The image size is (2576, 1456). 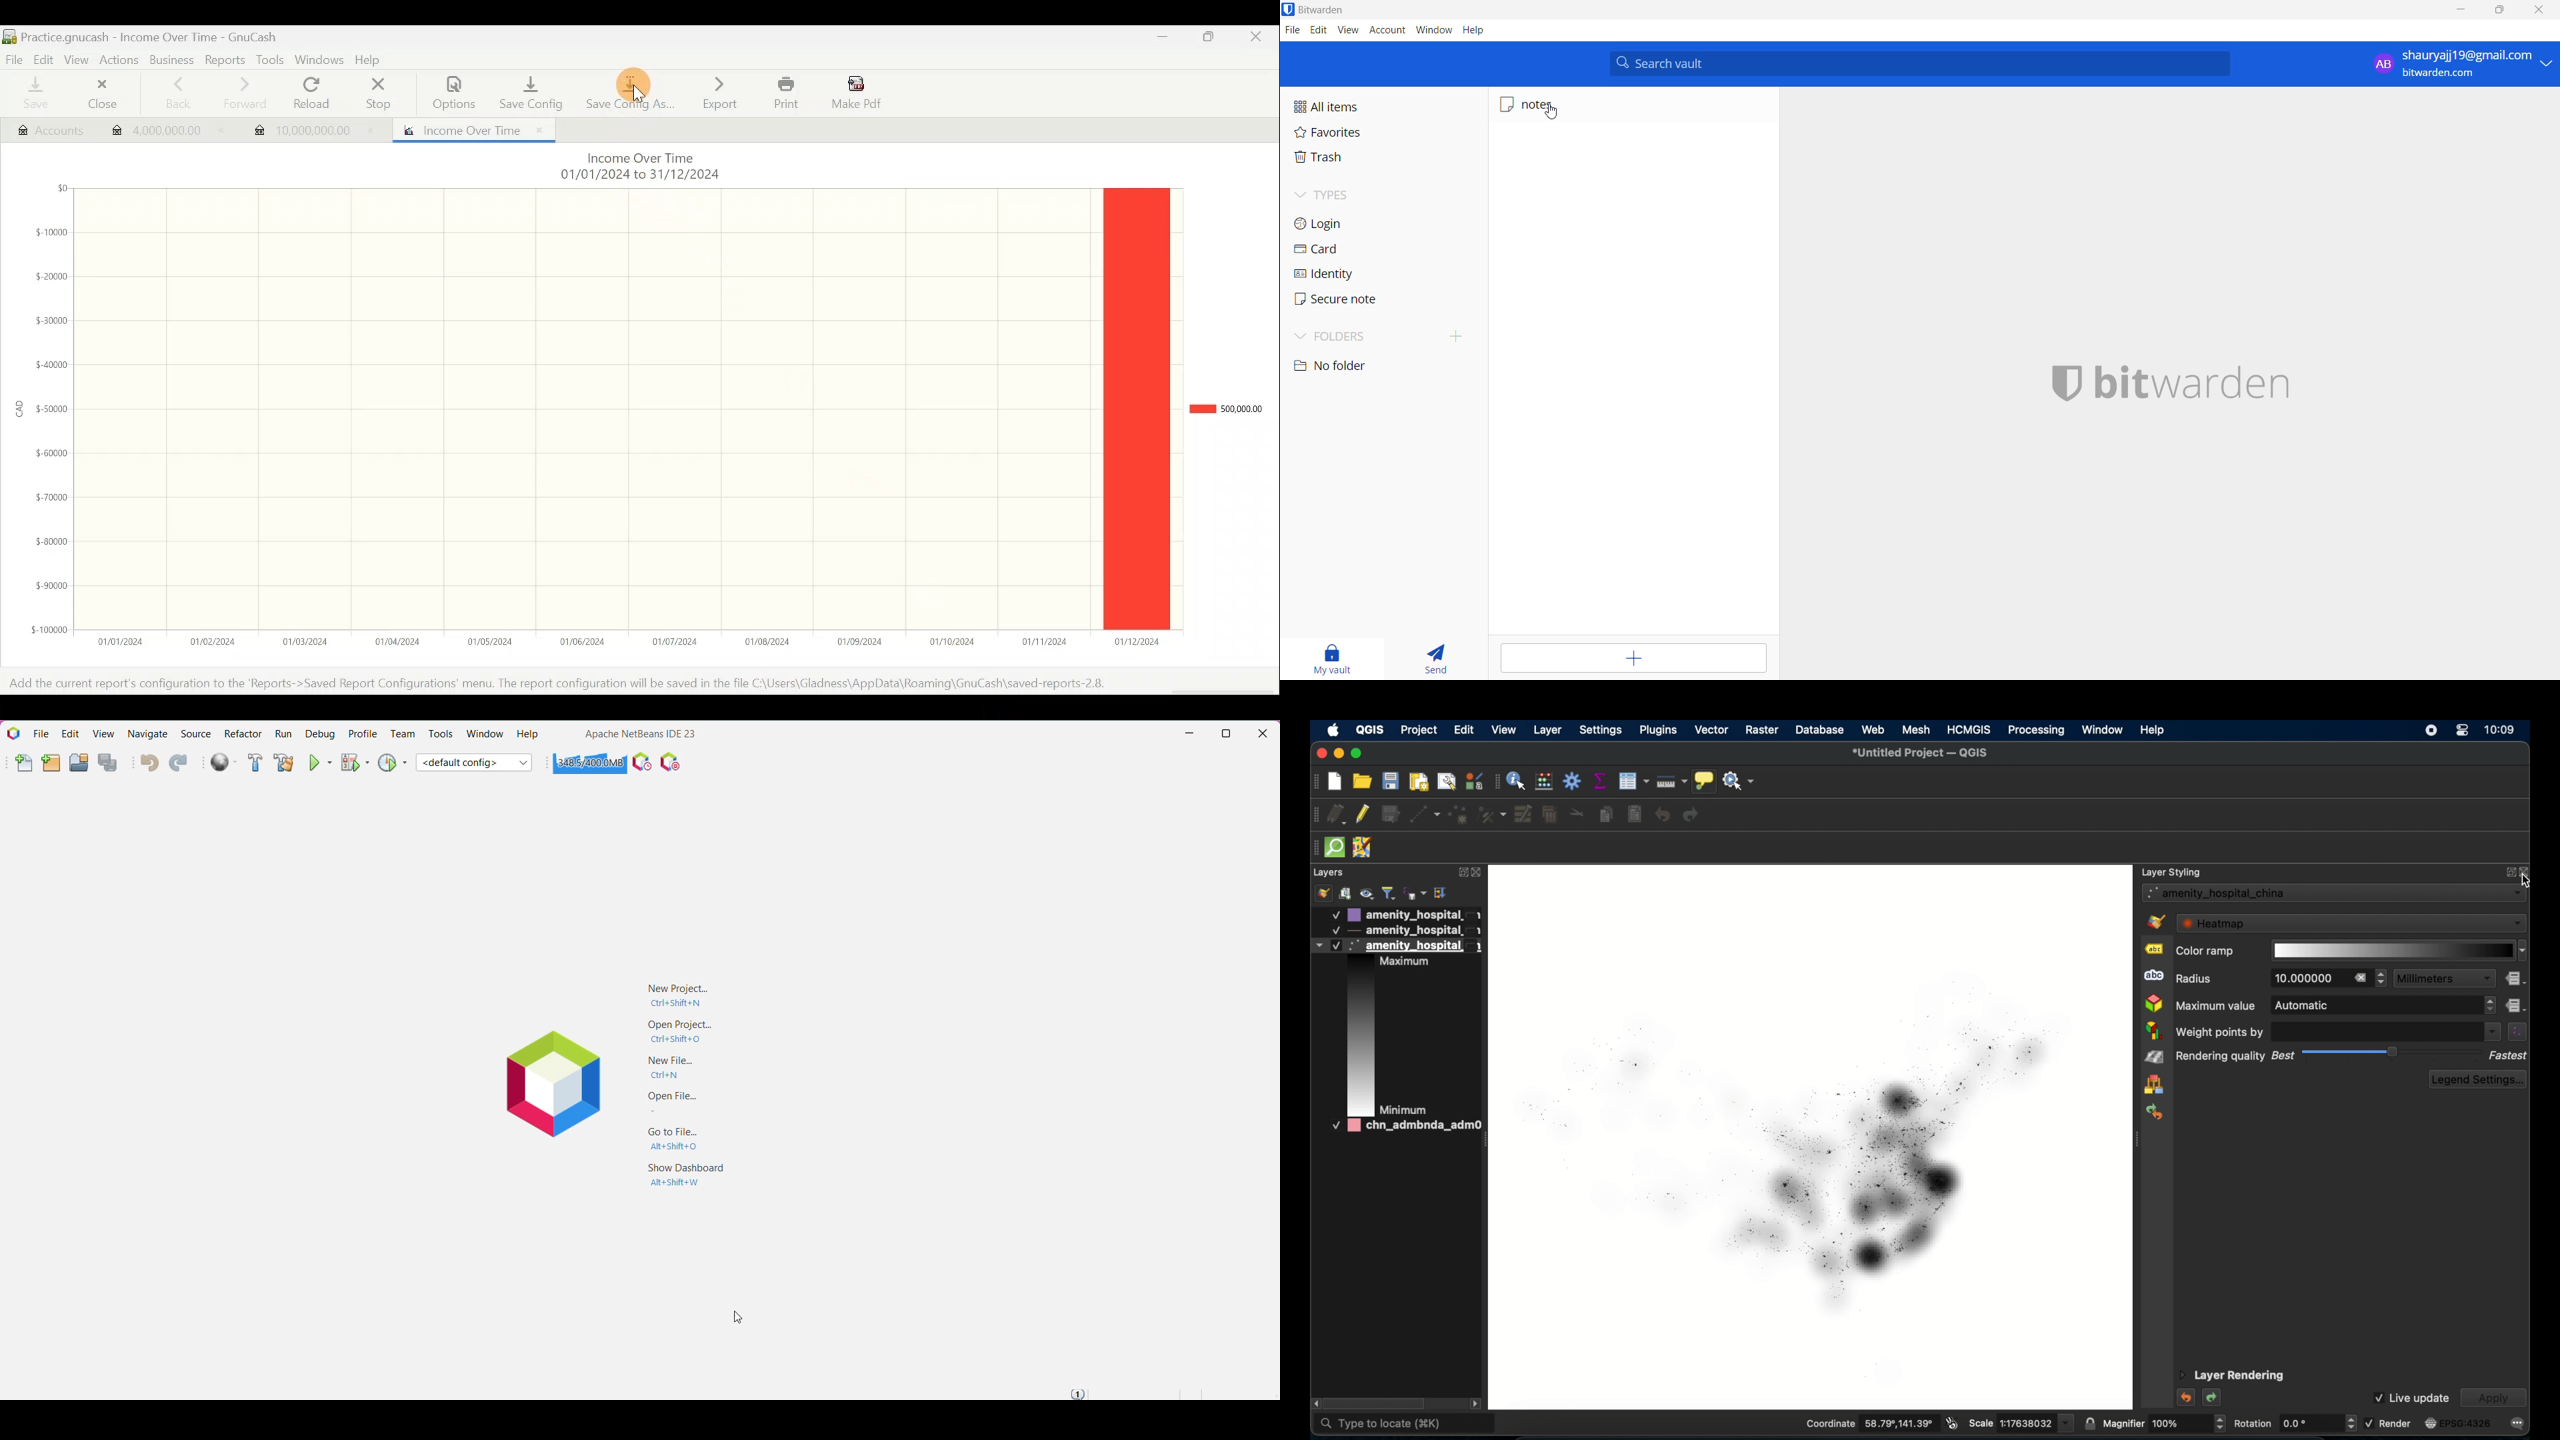 What do you see at coordinates (1336, 813) in the screenshot?
I see `current edits` at bounding box center [1336, 813].